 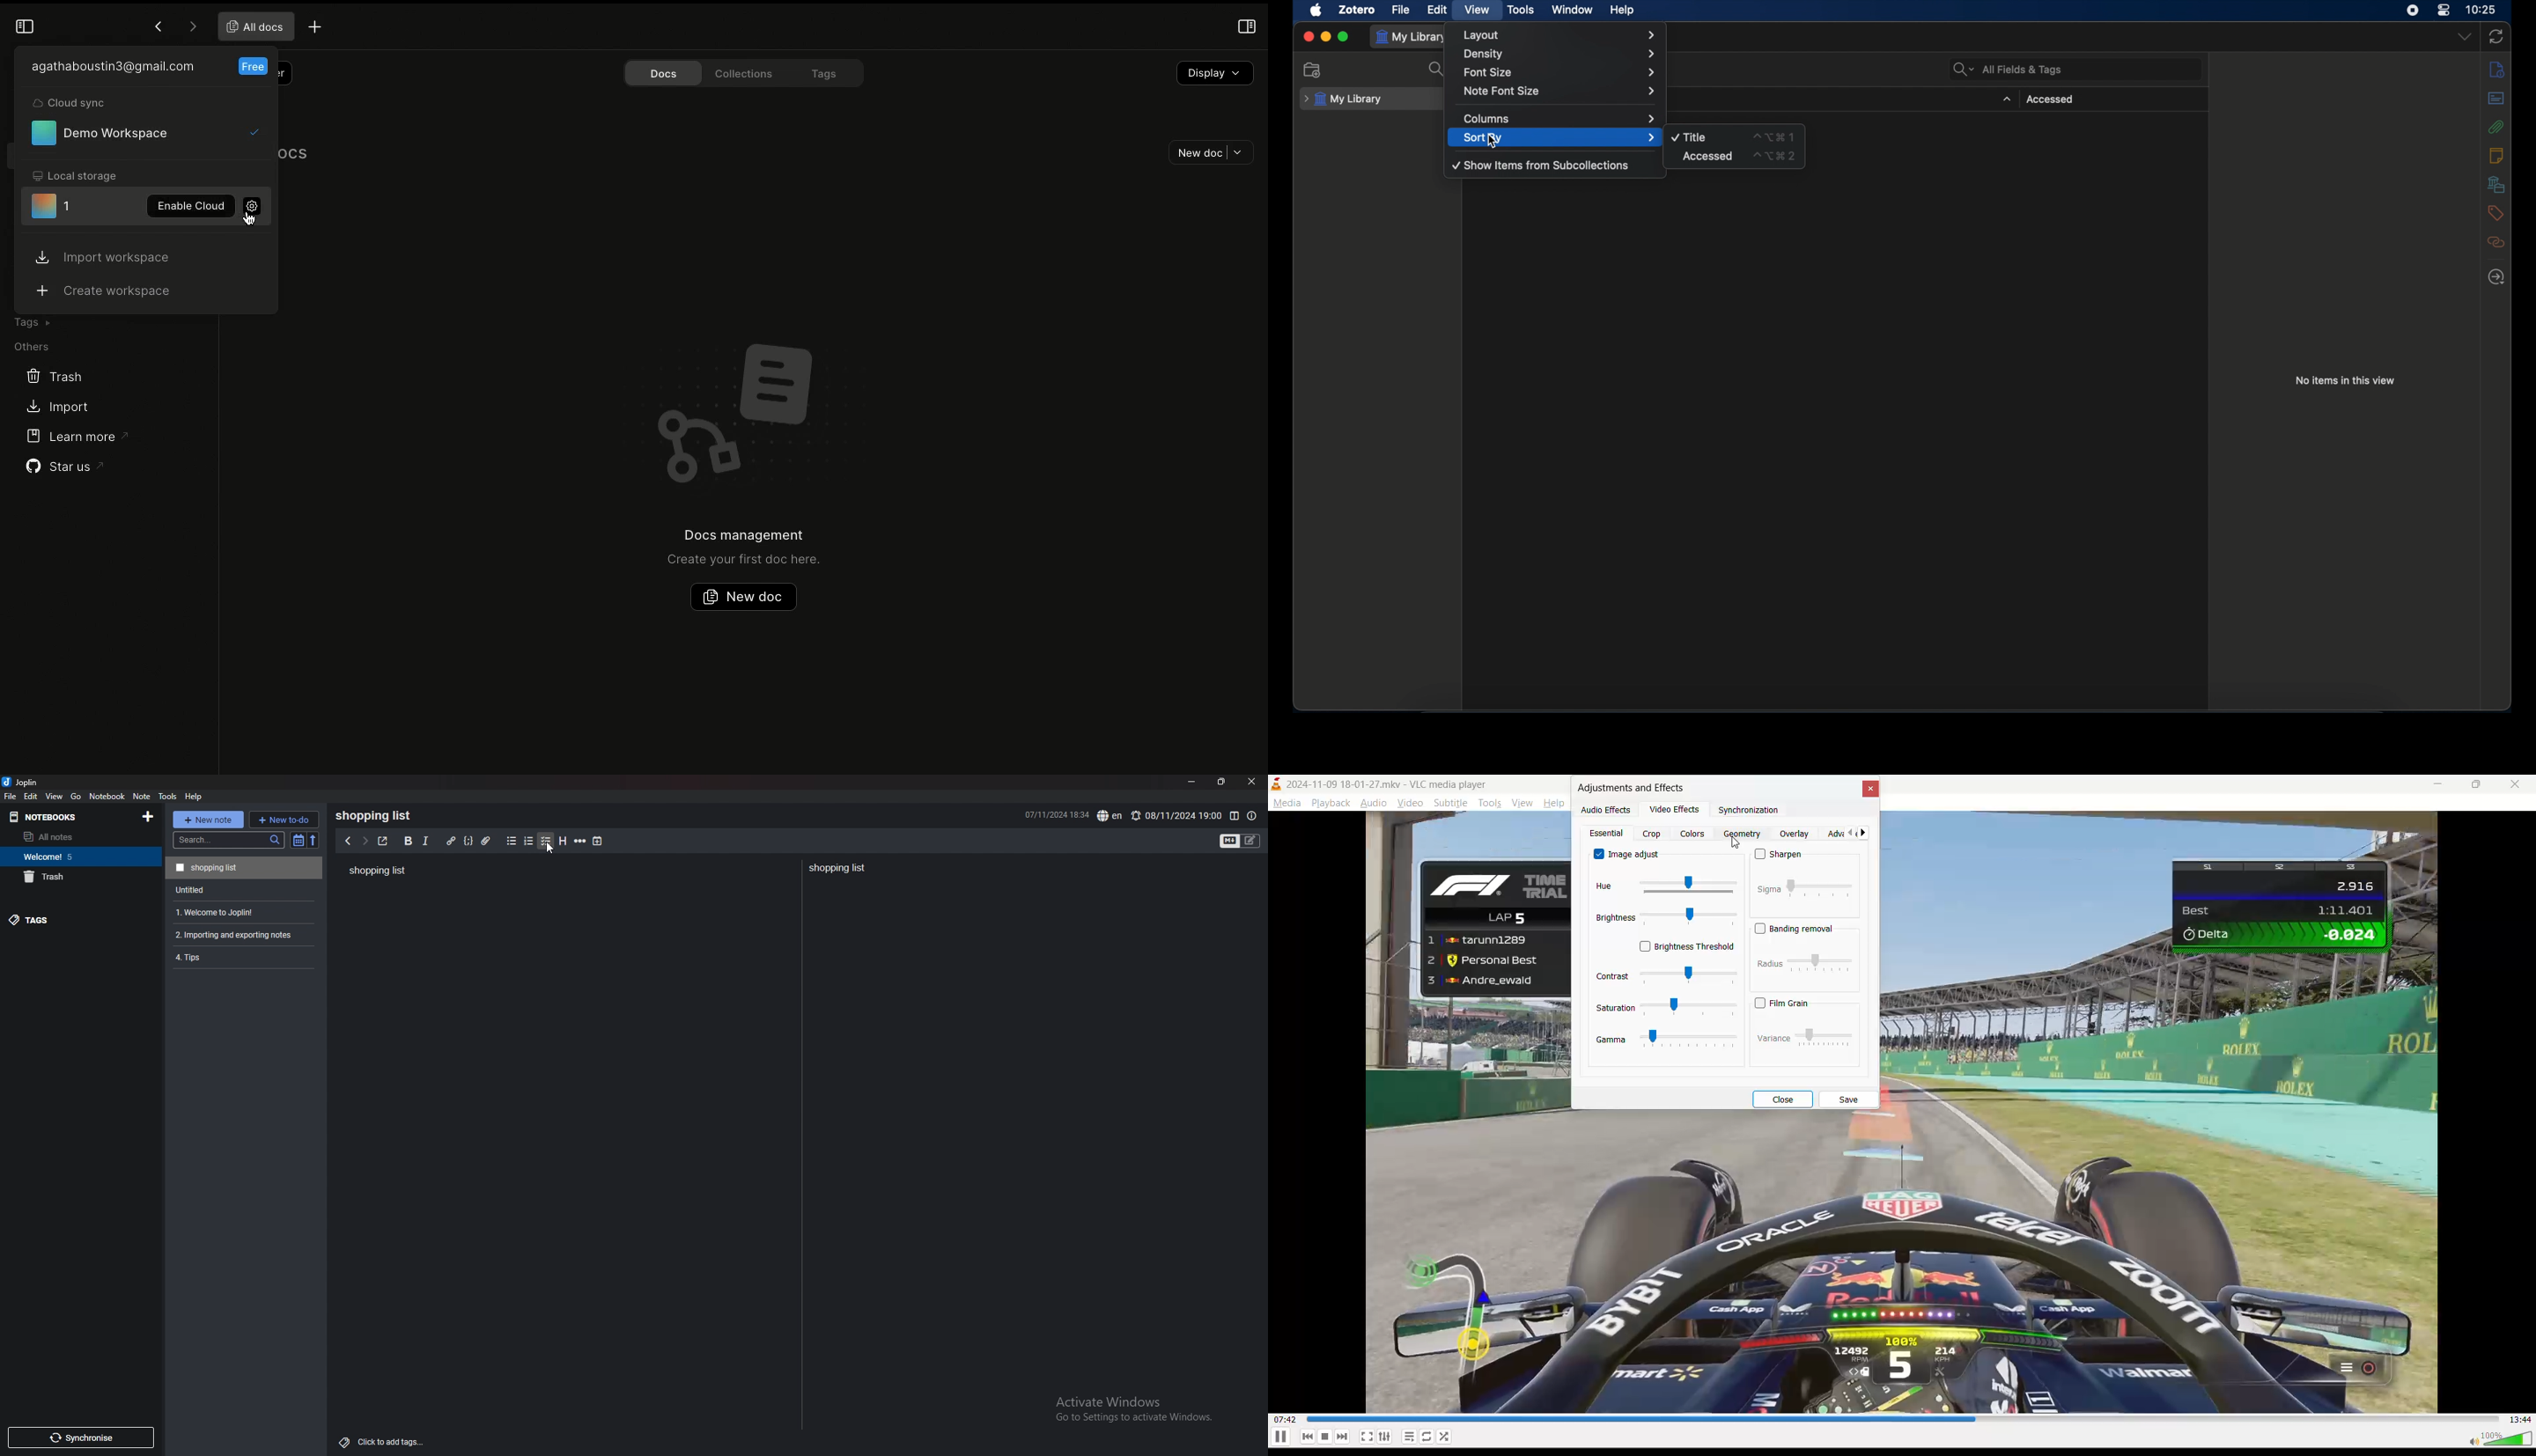 I want to click on search, so click(x=1436, y=69).